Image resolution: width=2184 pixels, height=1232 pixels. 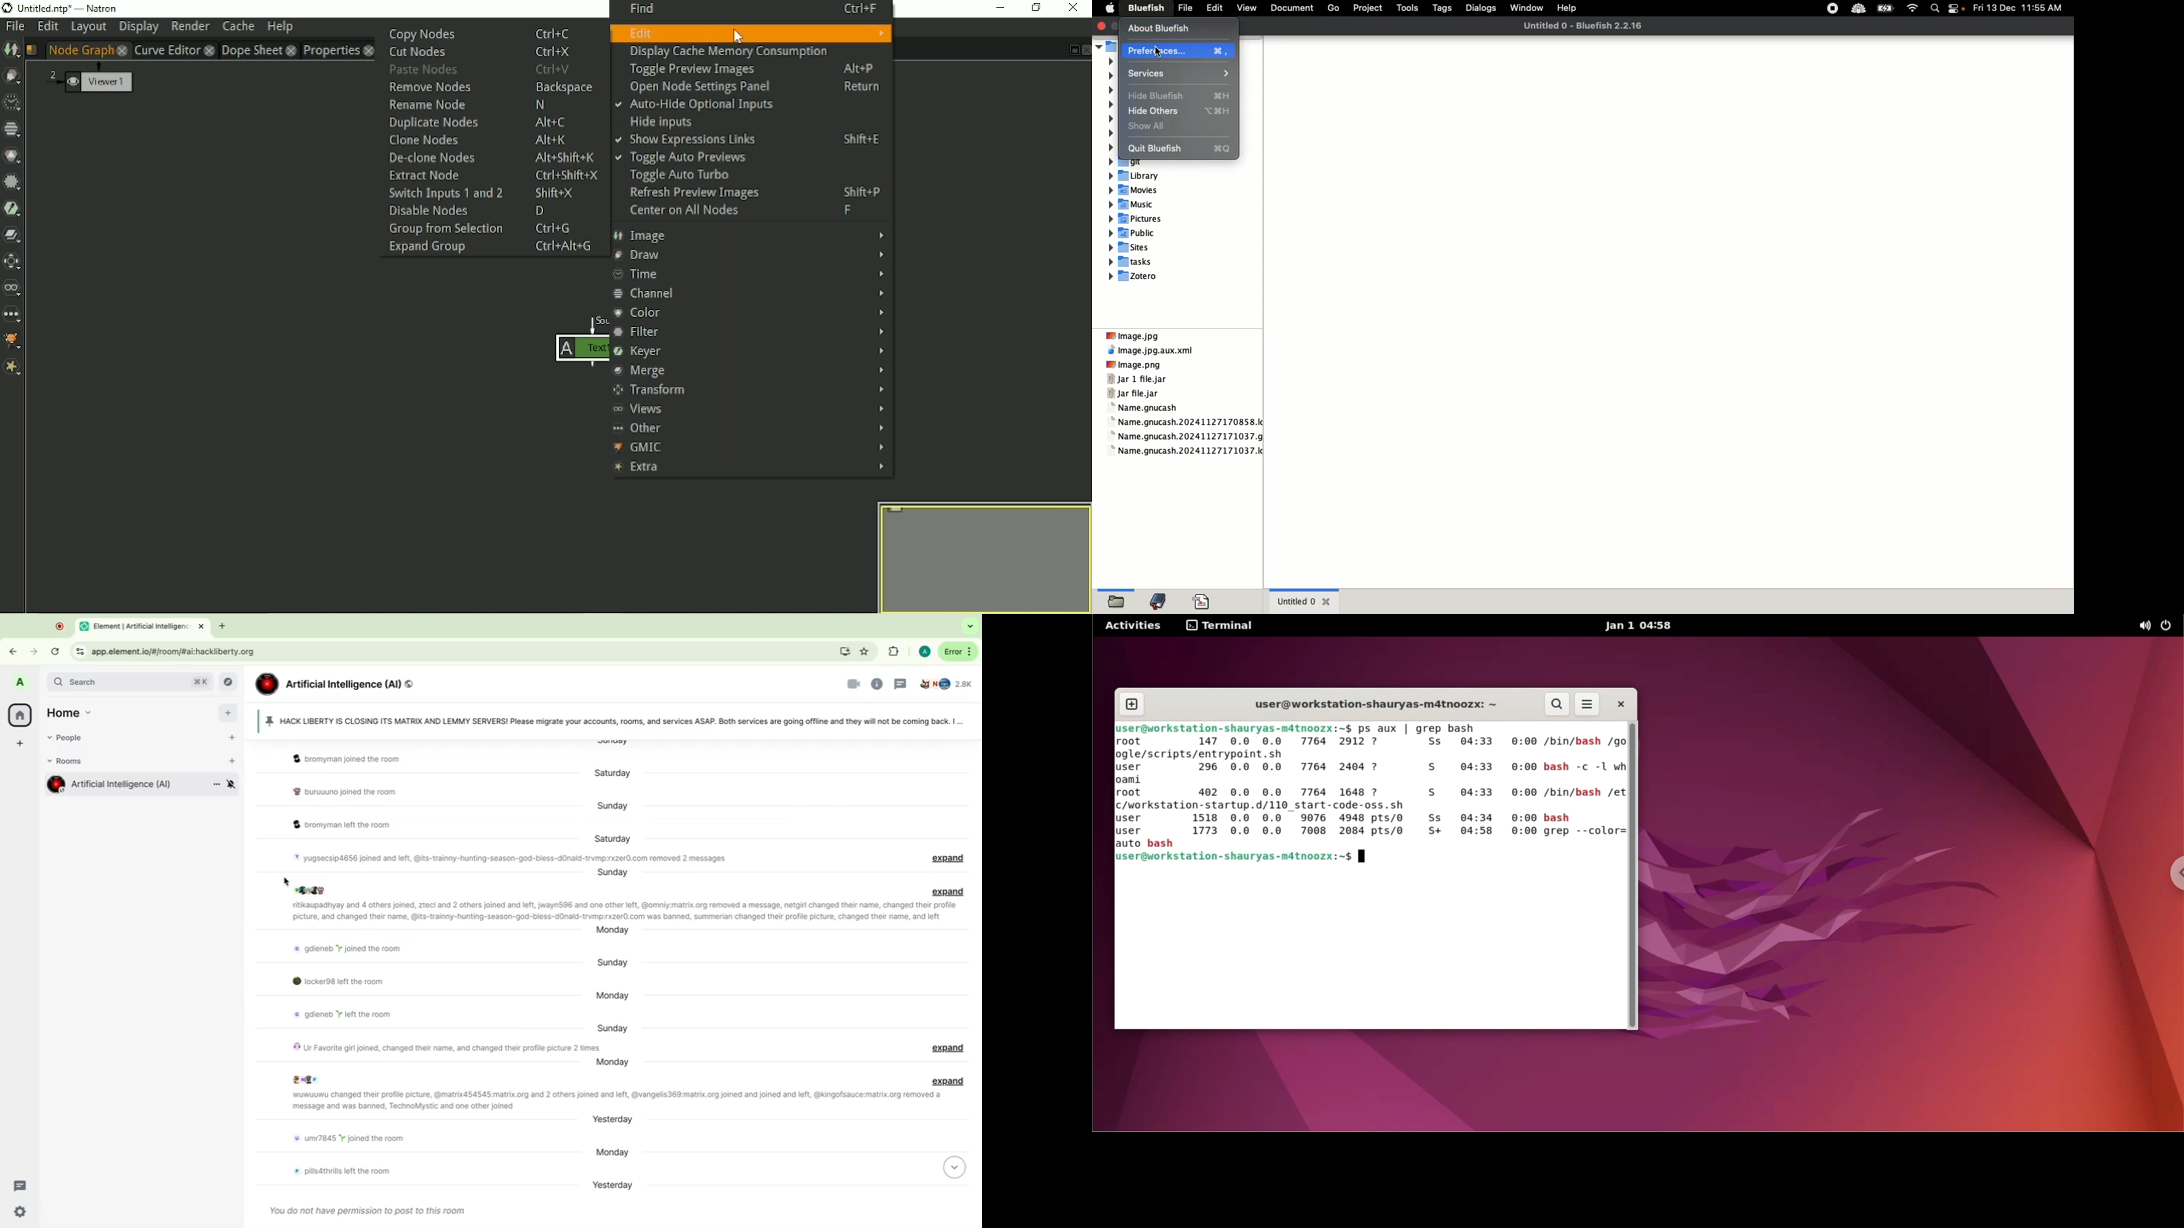 What do you see at coordinates (20, 744) in the screenshot?
I see `Create space` at bounding box center [20, 744].